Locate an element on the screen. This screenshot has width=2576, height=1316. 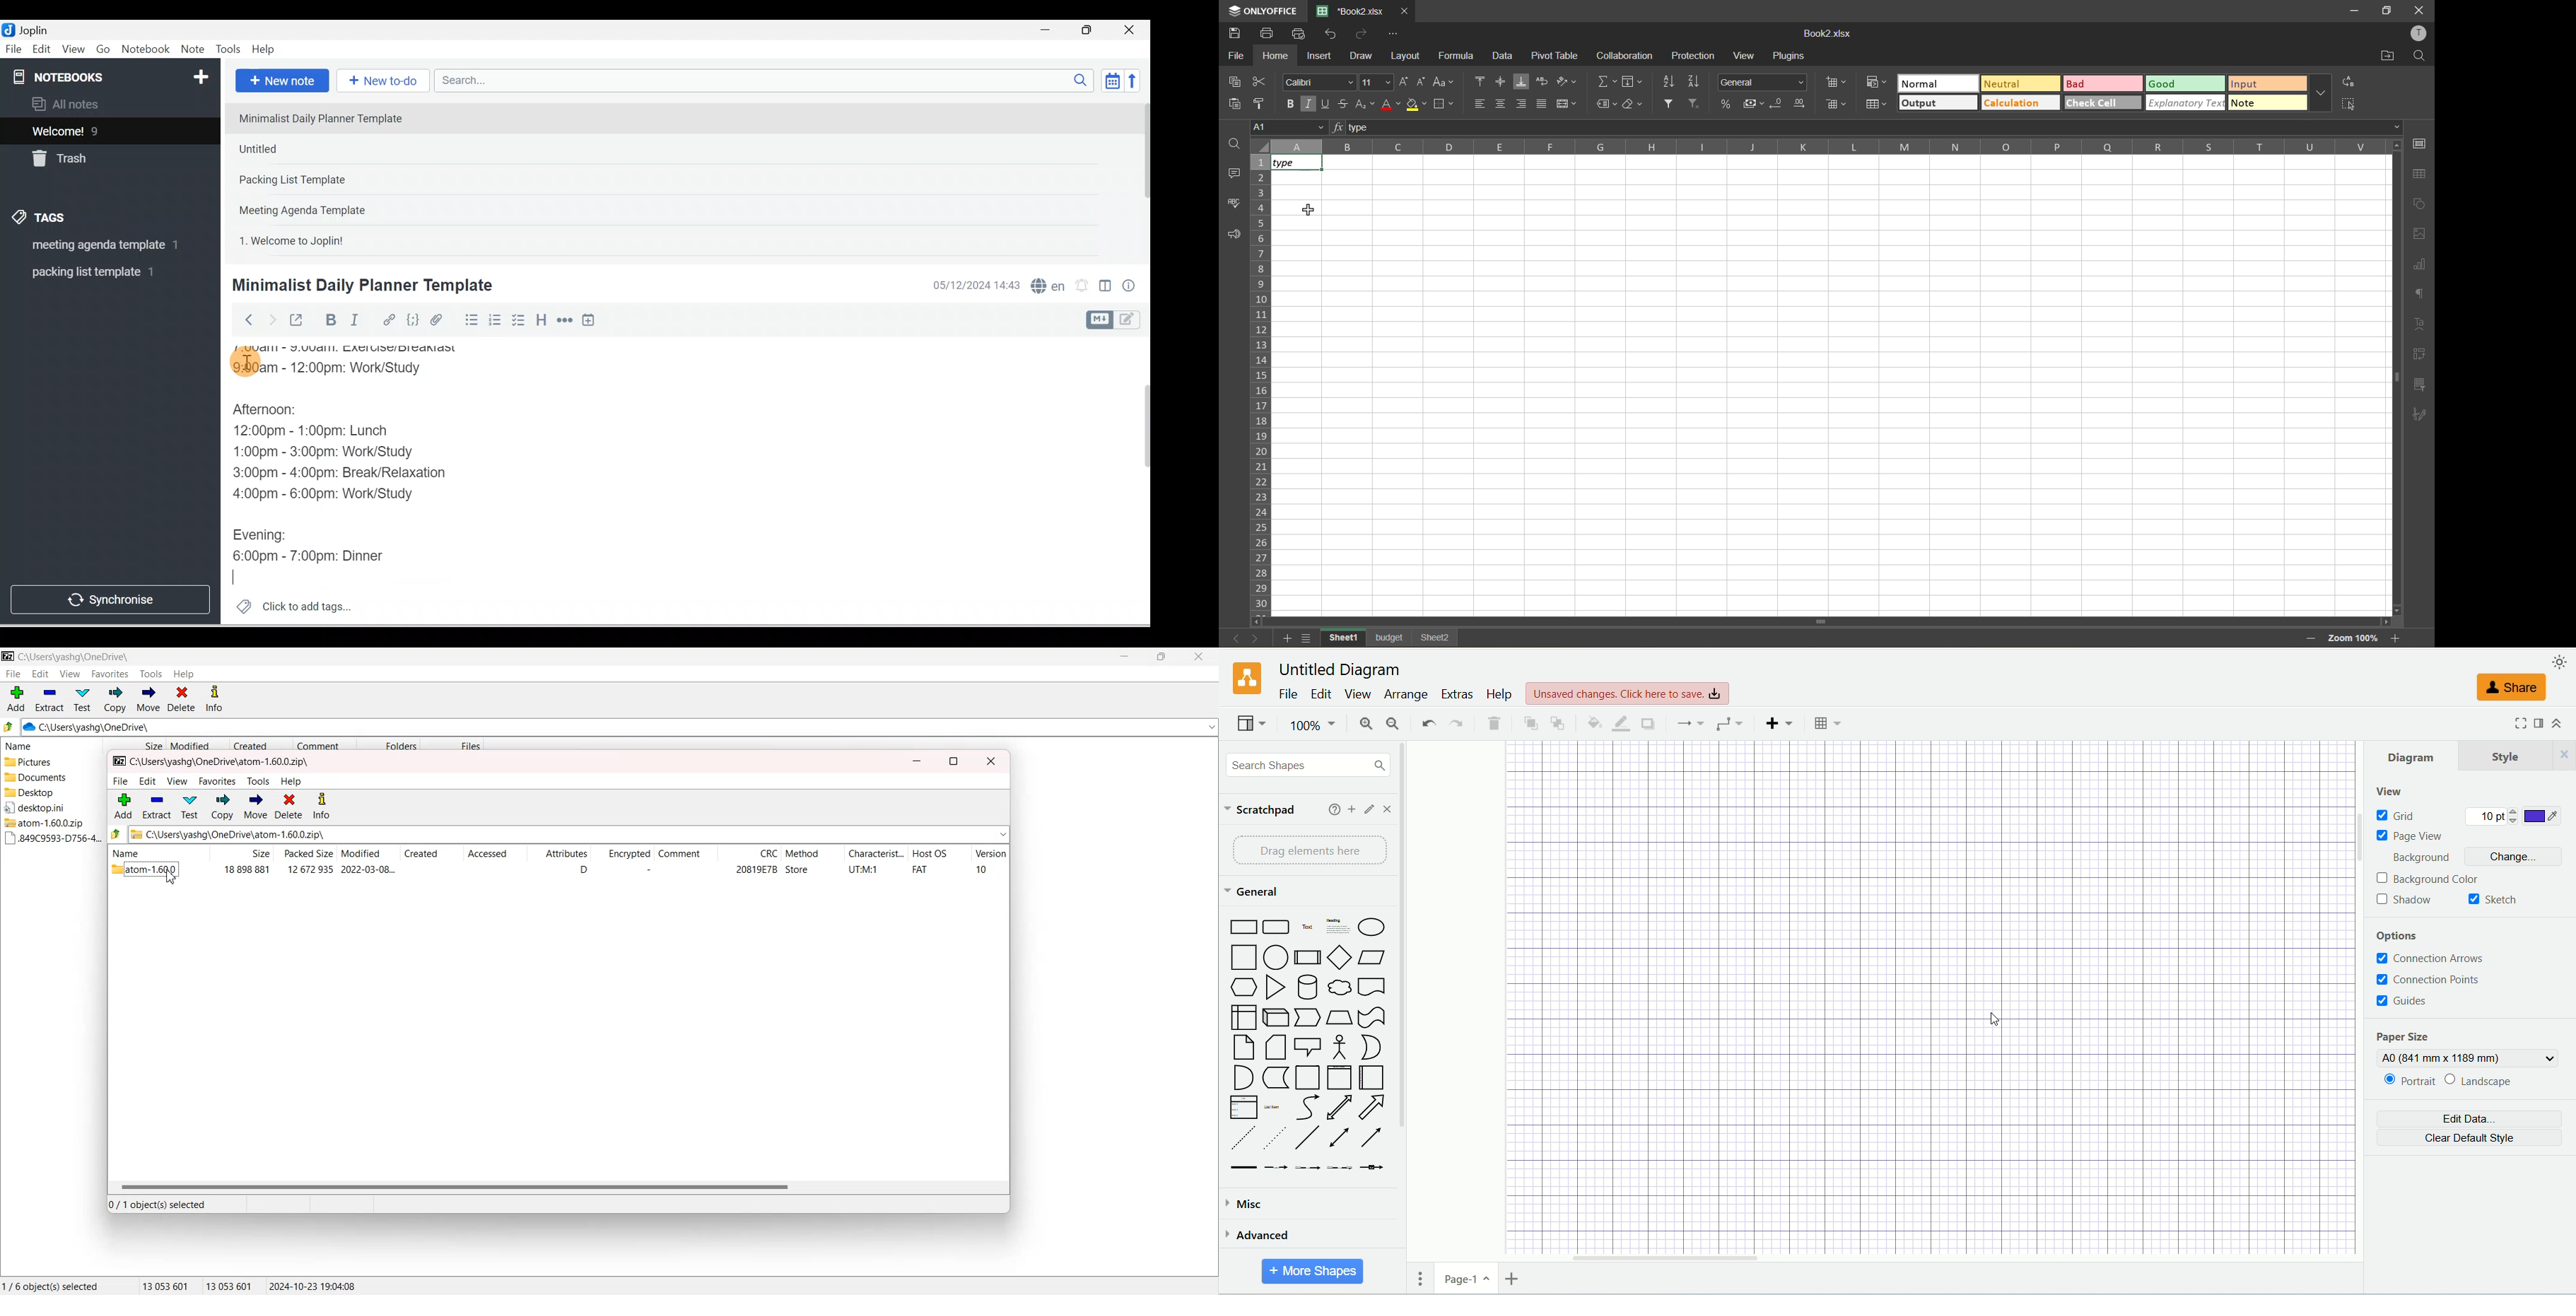
move is located at coordinates (255, 807).